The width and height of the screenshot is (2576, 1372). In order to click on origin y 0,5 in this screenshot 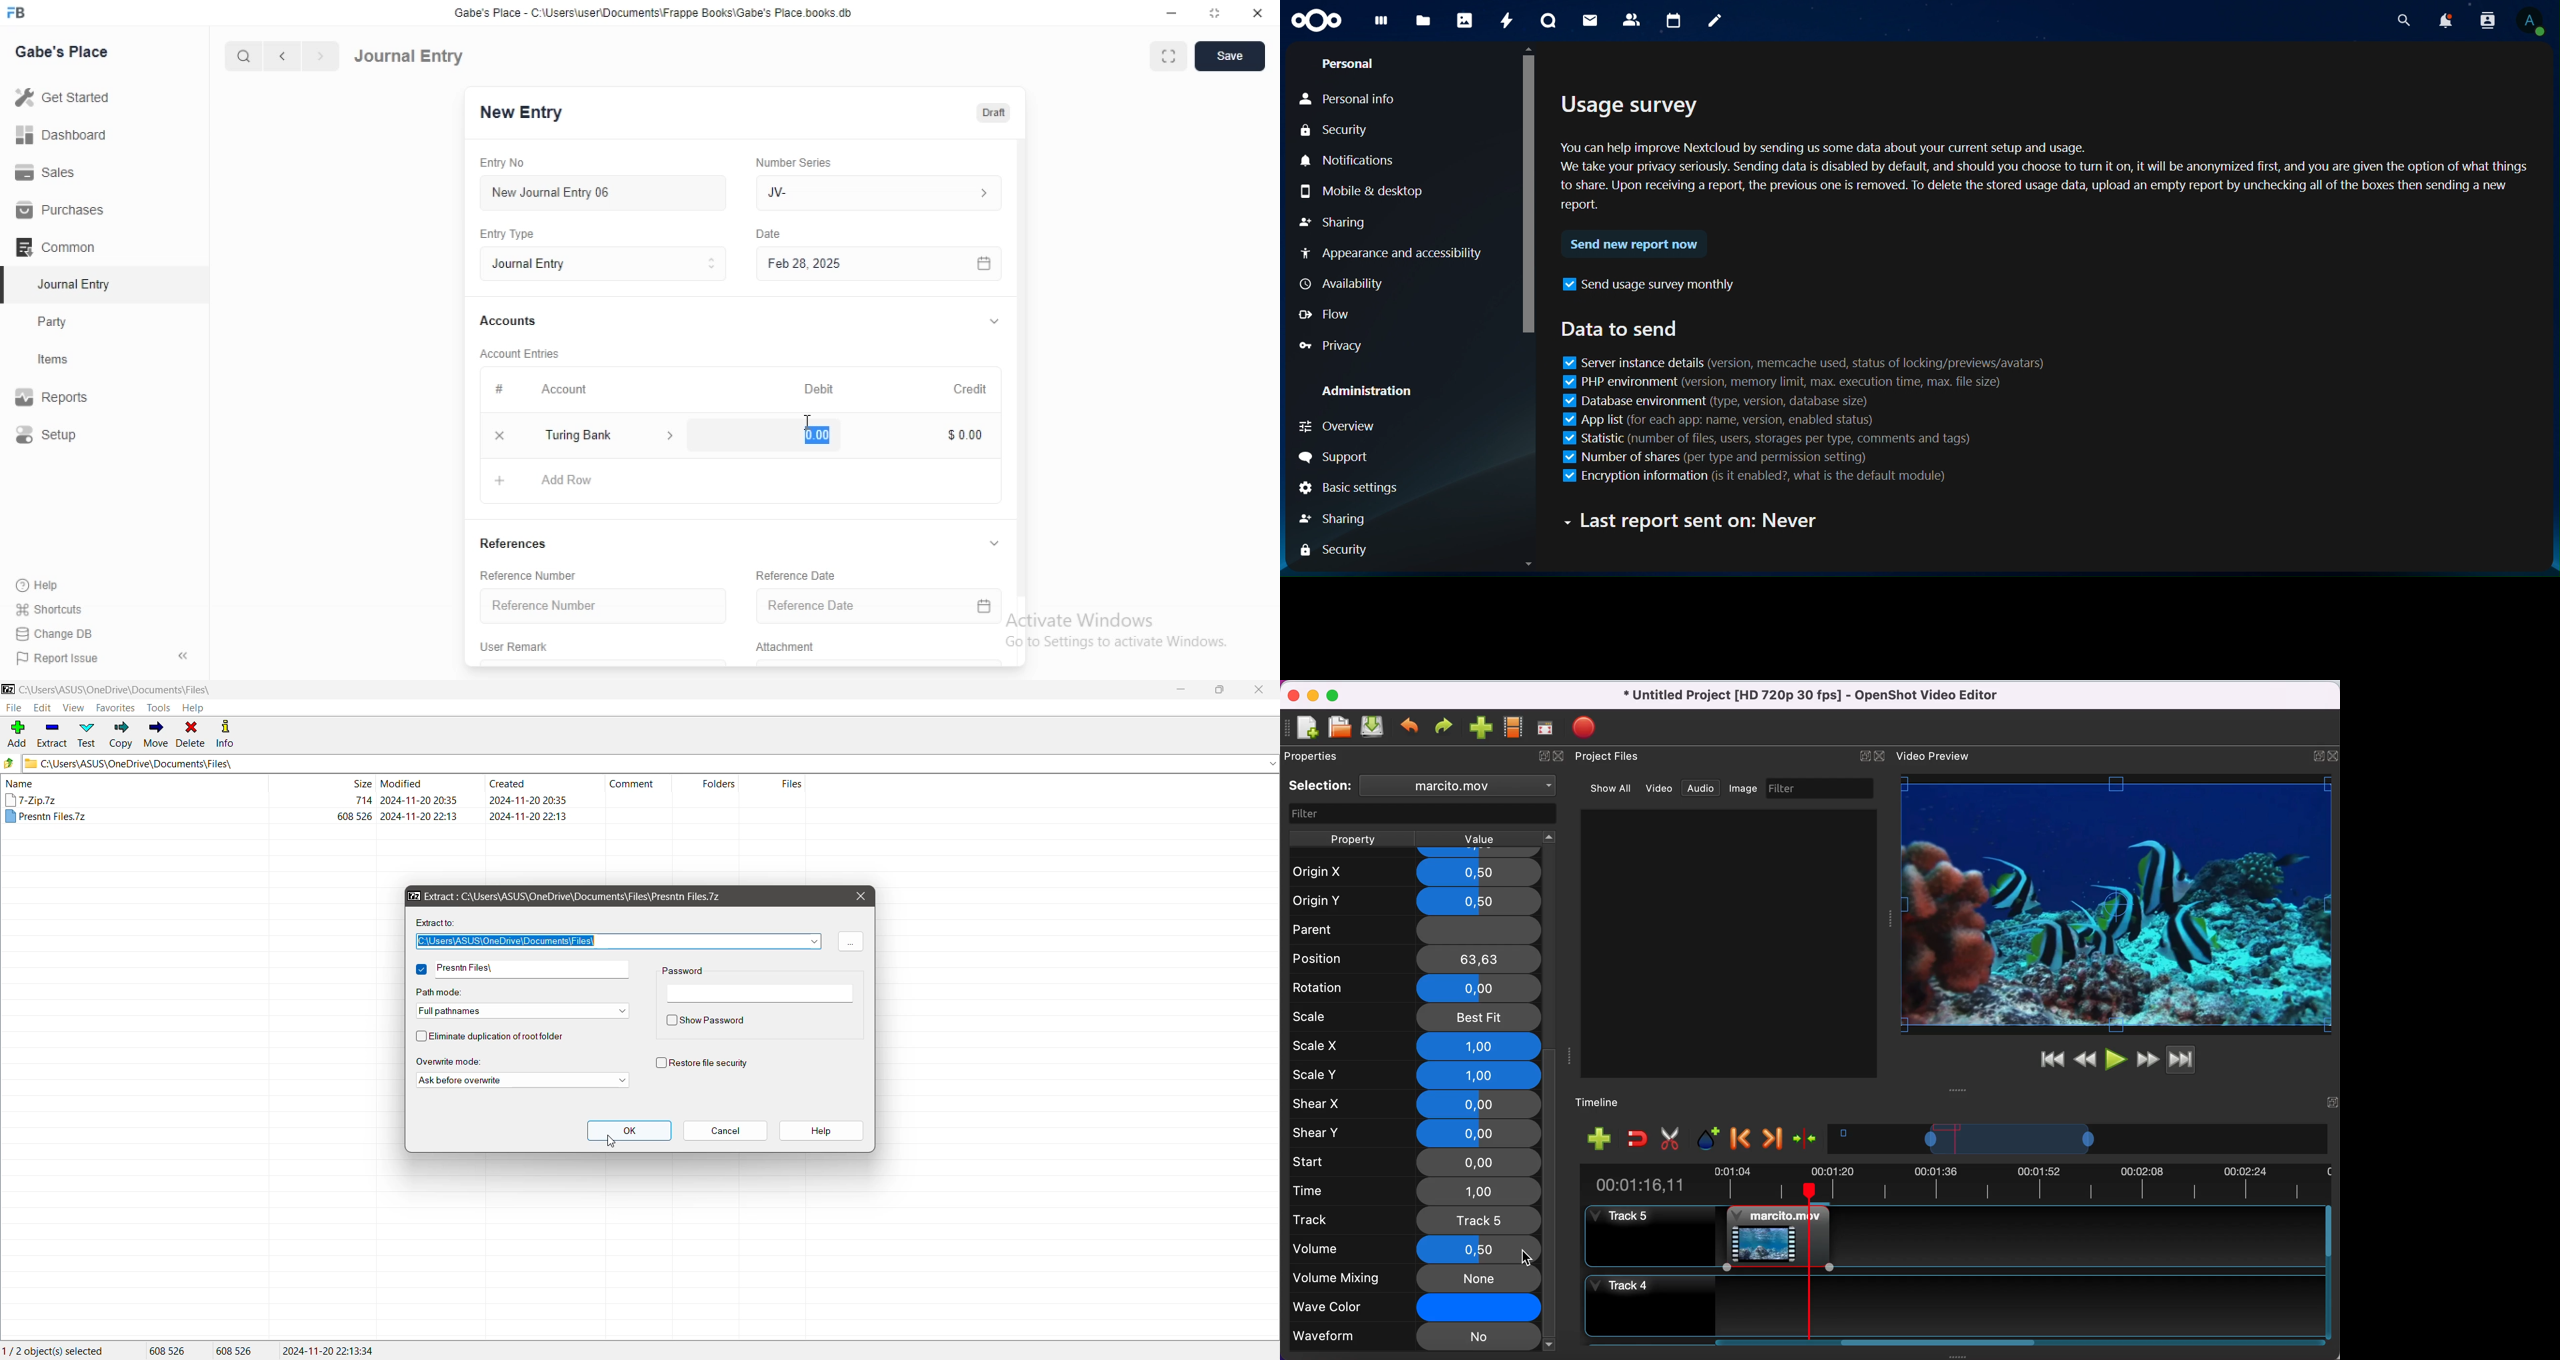, I will do `click(1416, 899)`.